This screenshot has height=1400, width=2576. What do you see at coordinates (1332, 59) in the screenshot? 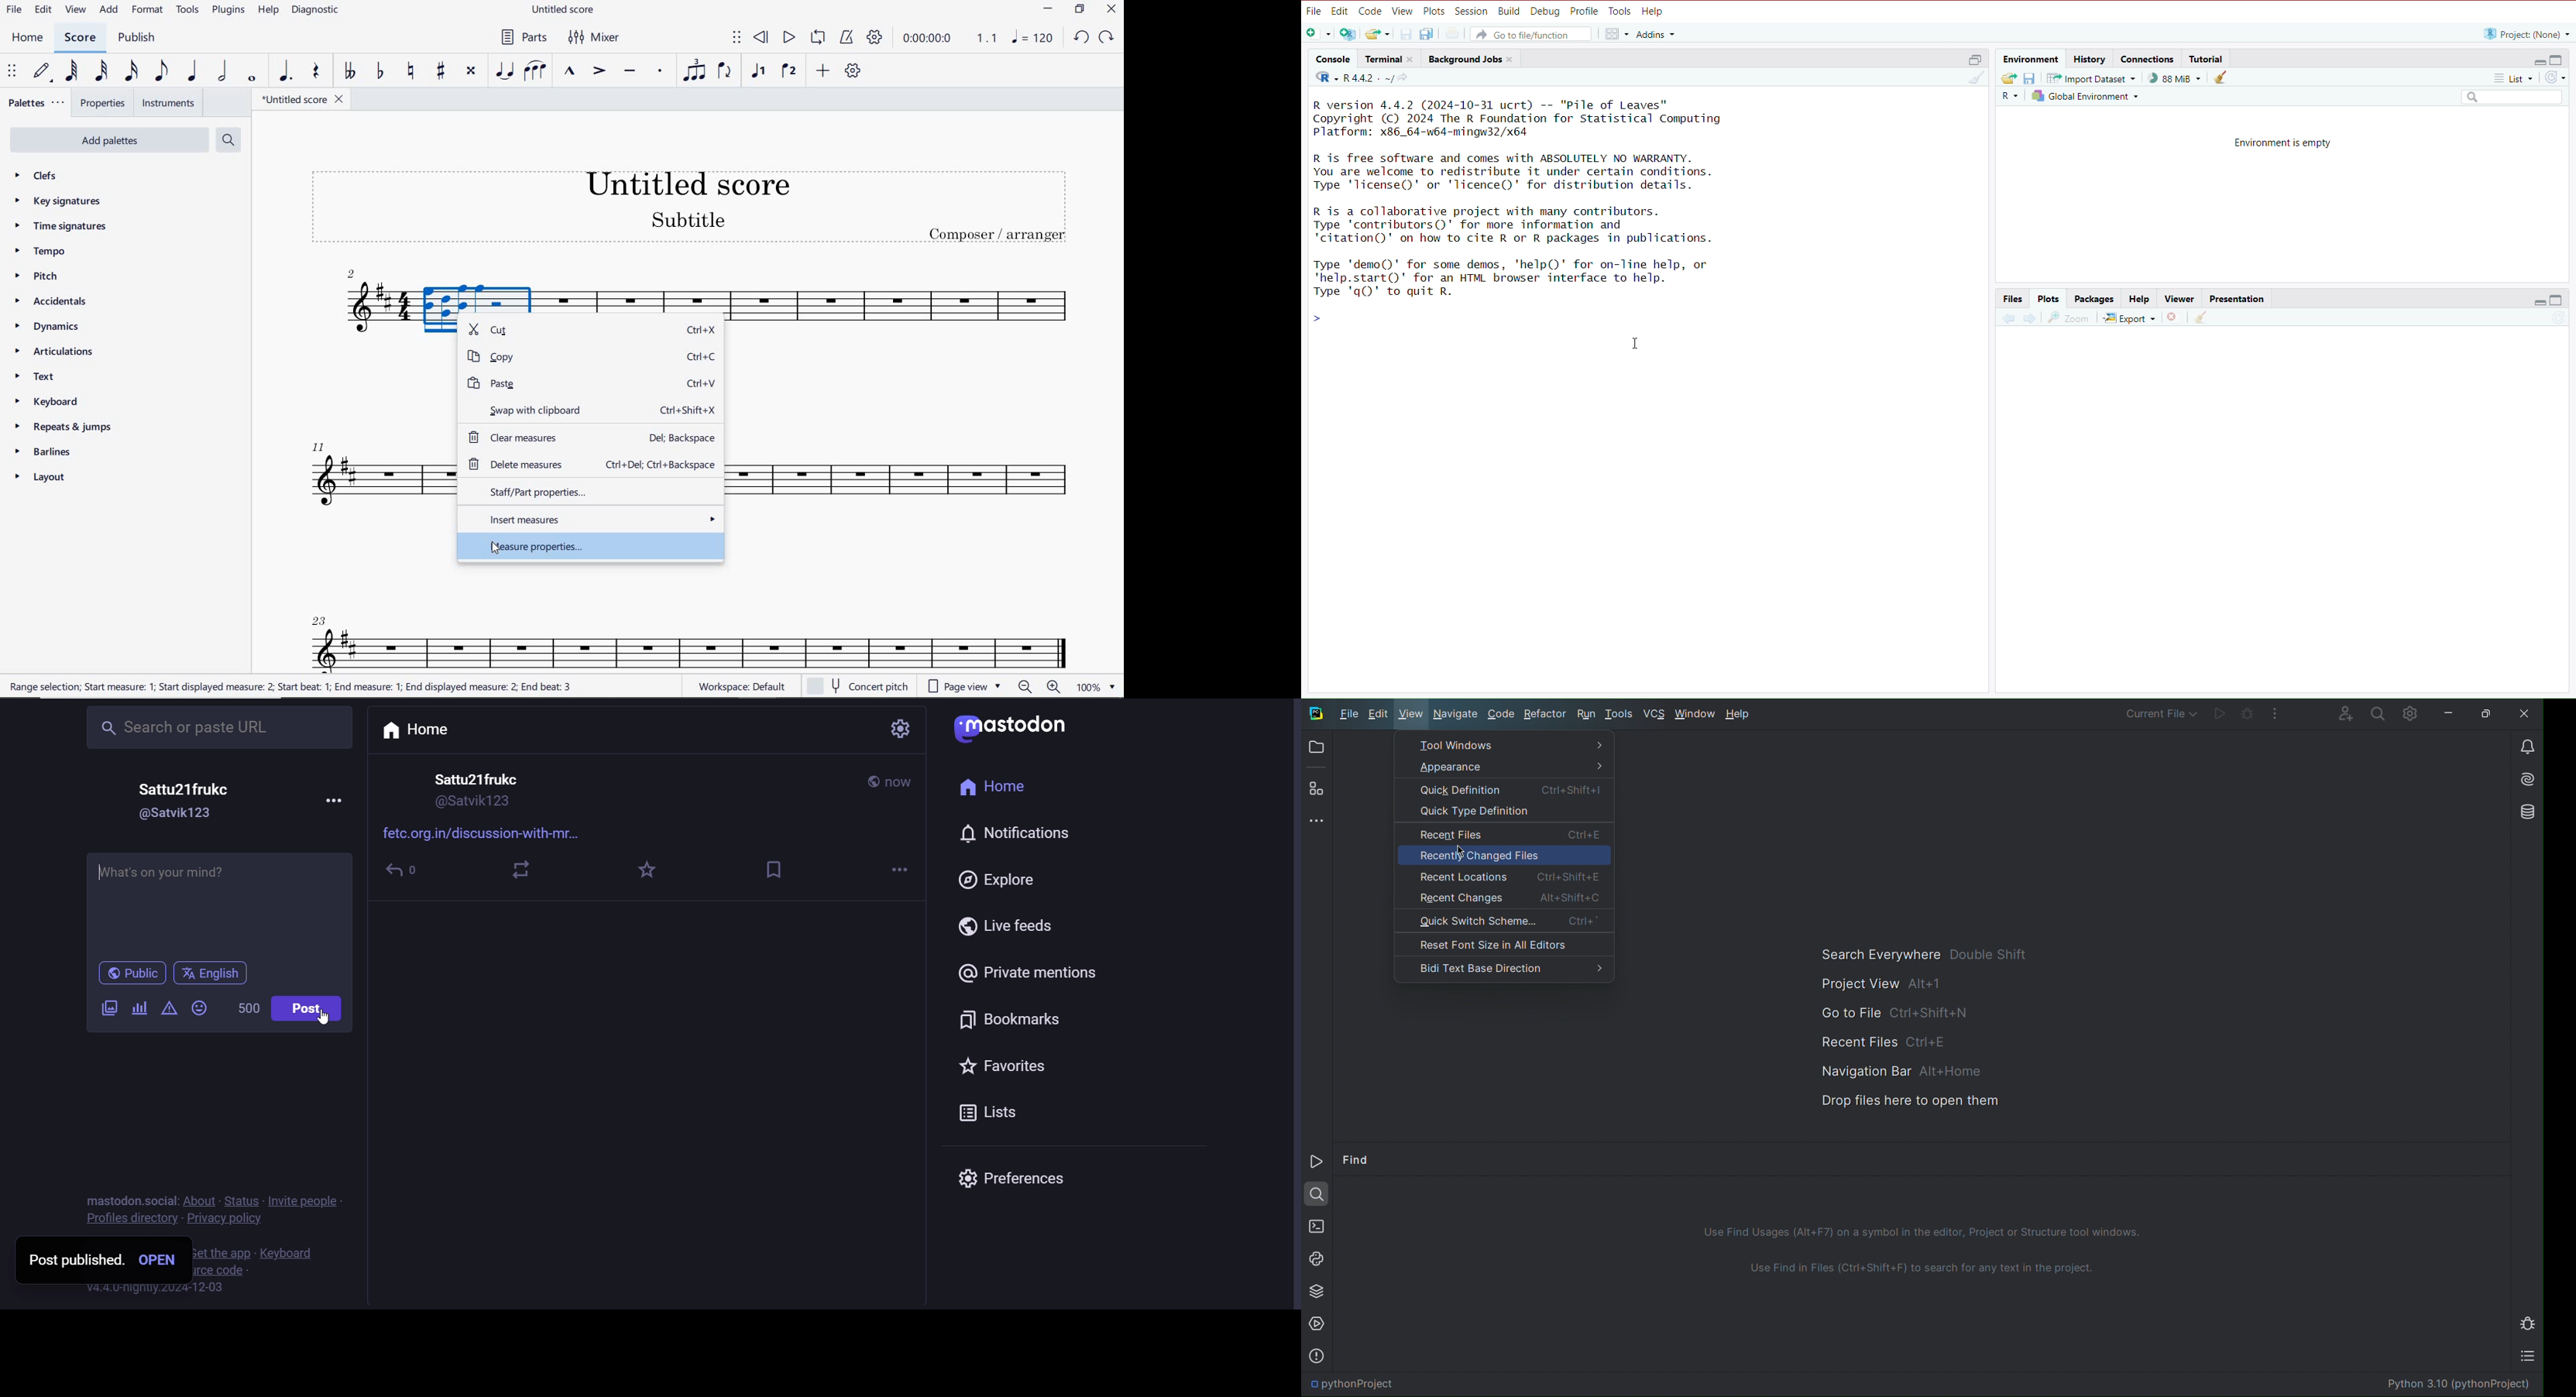
I see `console` at bounding box center [1332, 59].